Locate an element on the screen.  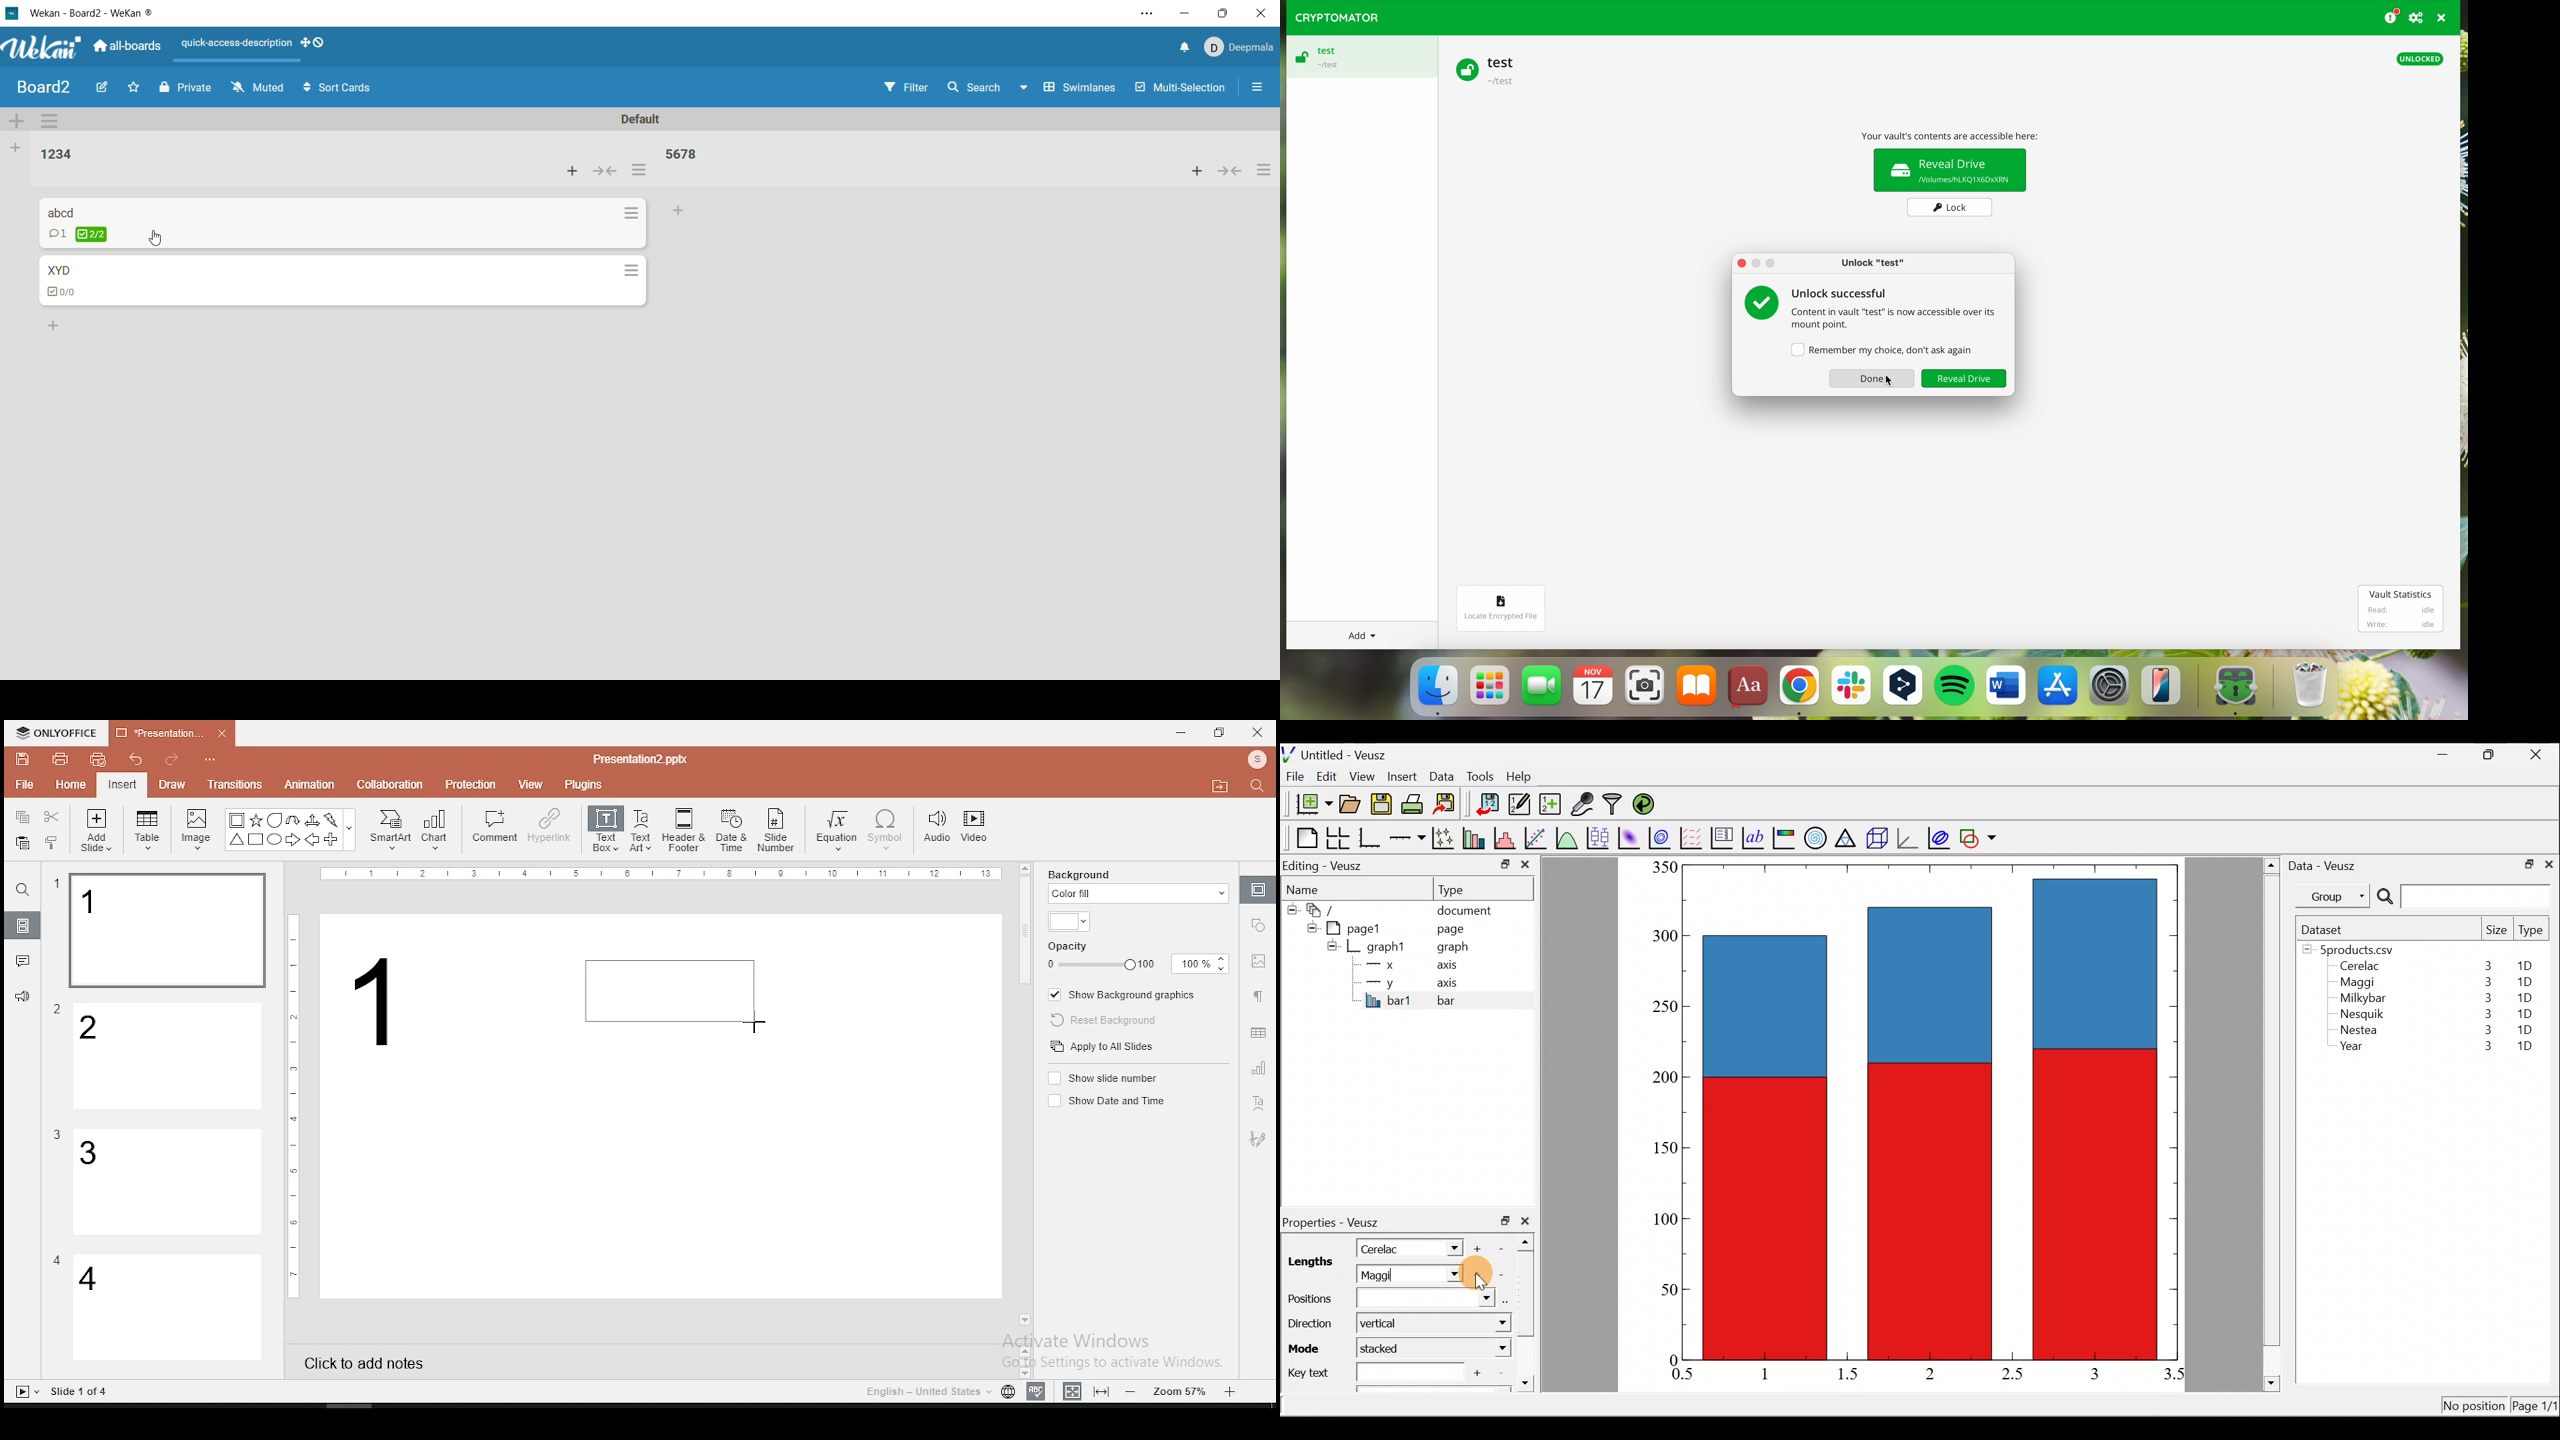
Size is located at coordinates (2496, 931).